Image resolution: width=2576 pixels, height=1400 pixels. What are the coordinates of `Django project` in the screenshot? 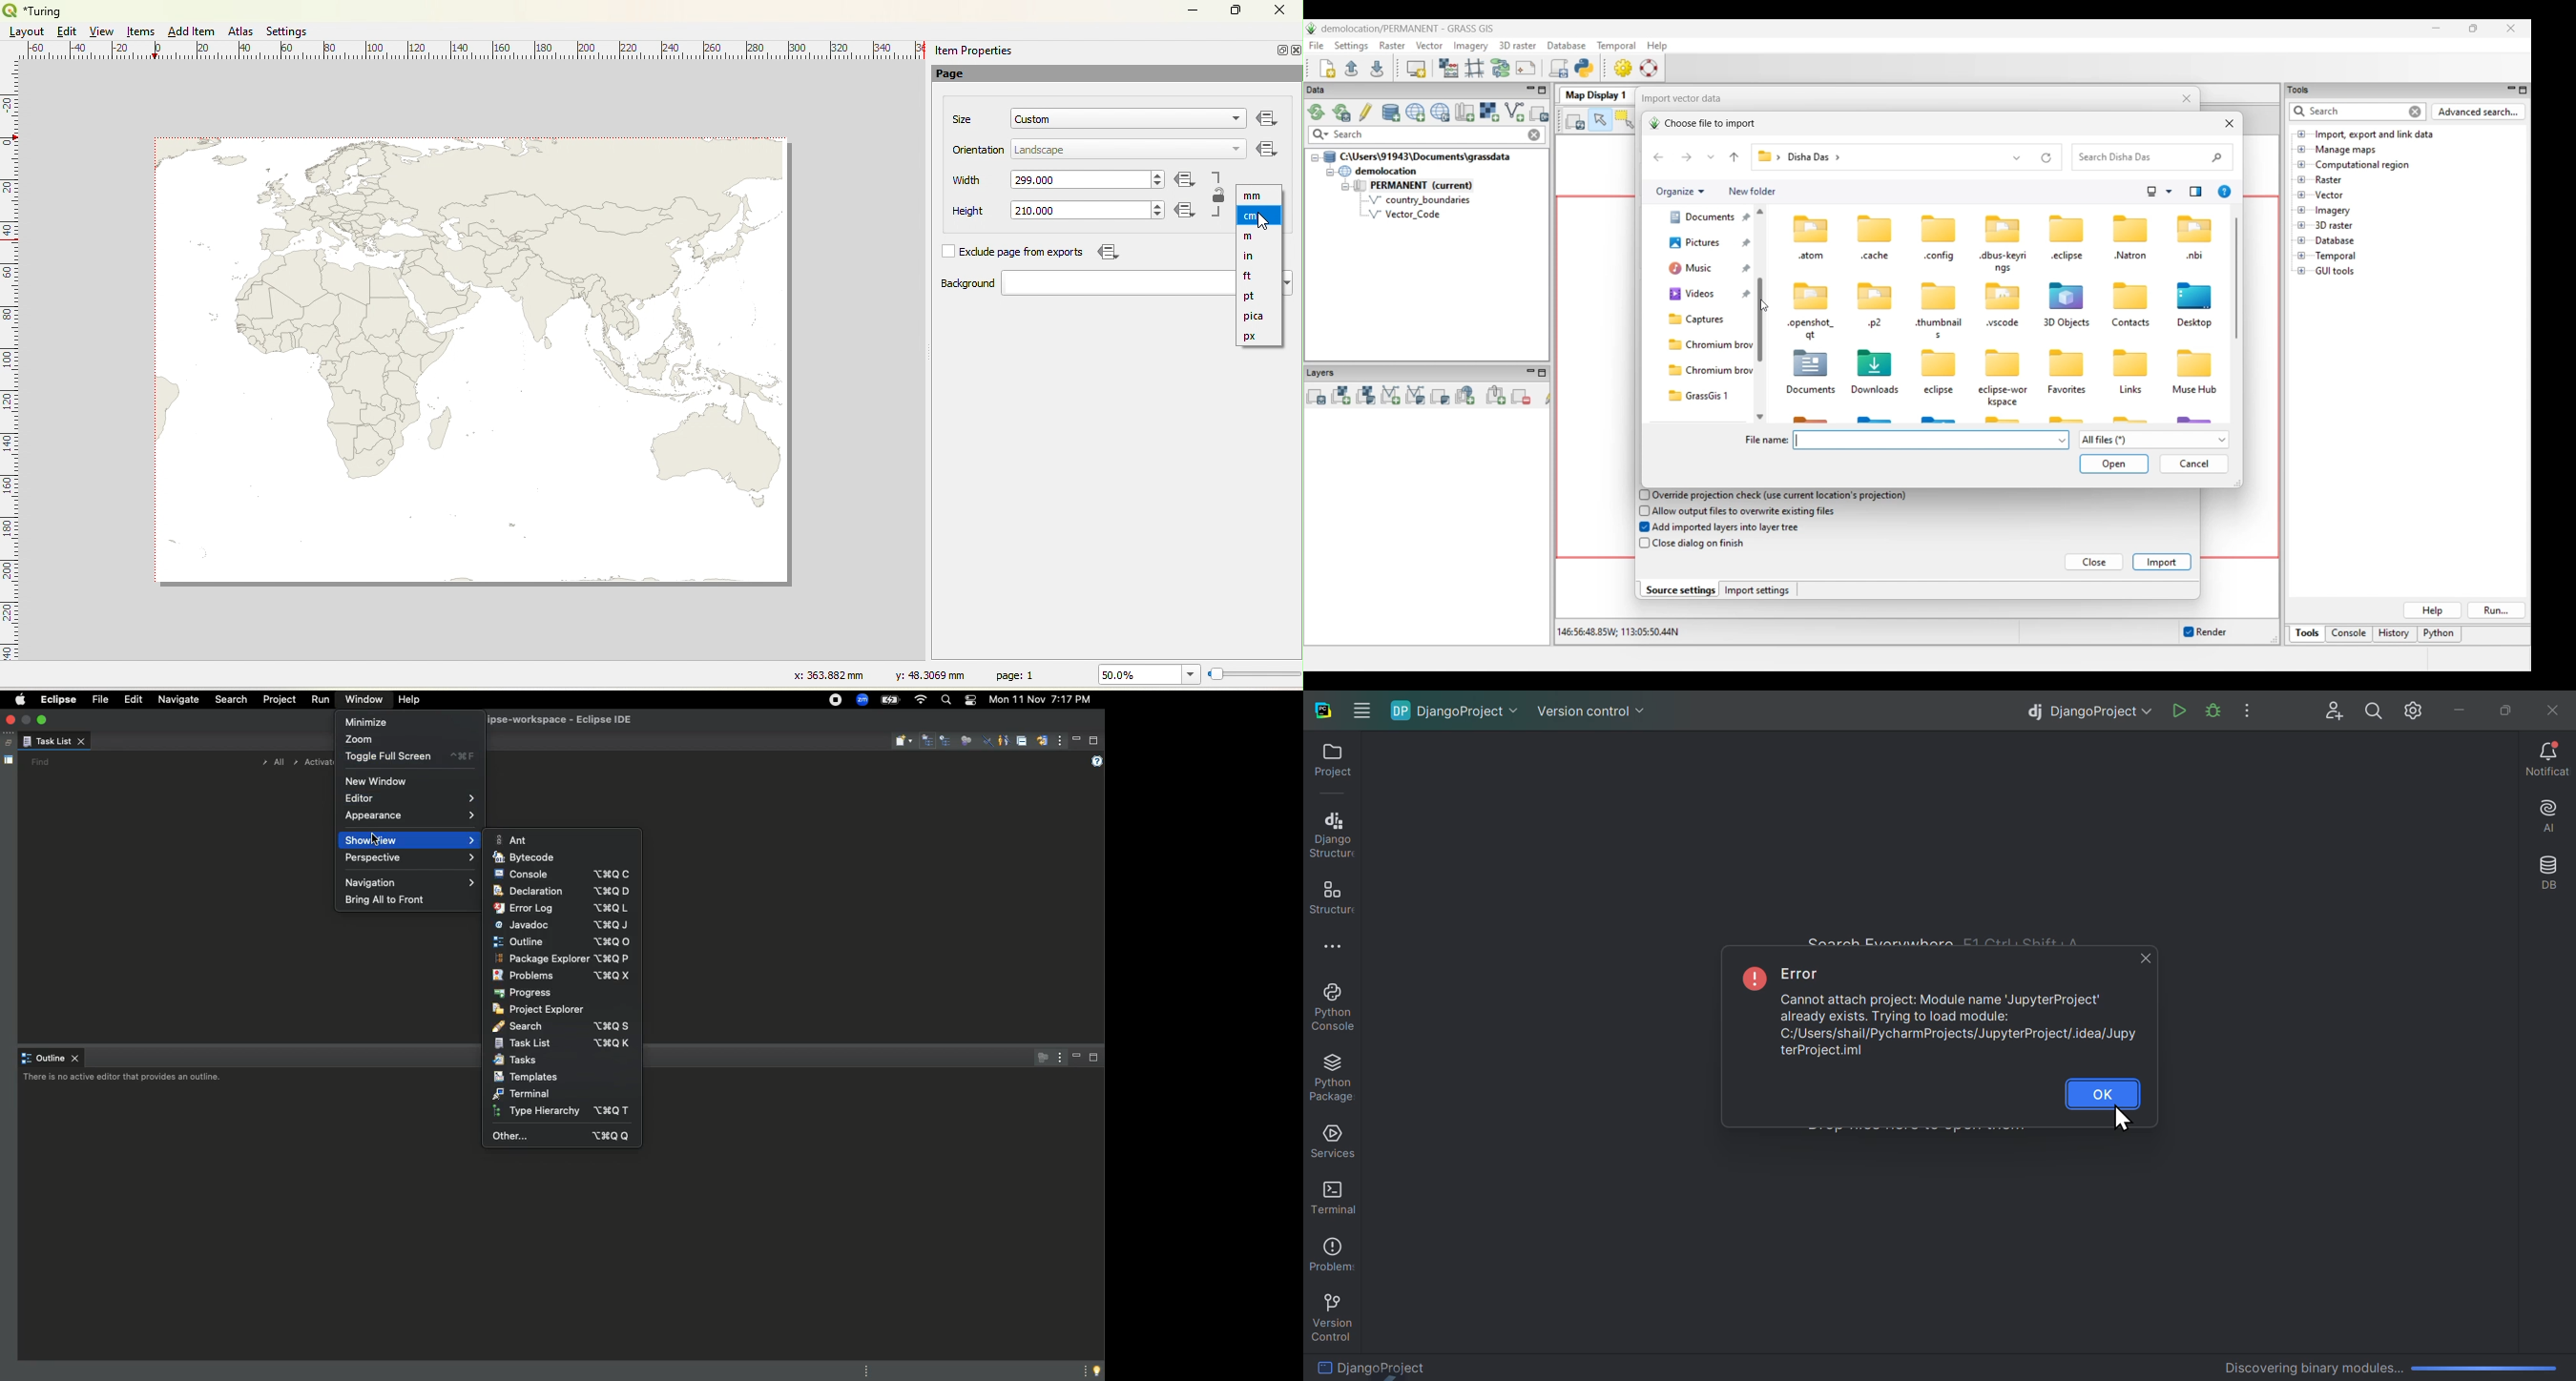 It's located at (1459, 711).